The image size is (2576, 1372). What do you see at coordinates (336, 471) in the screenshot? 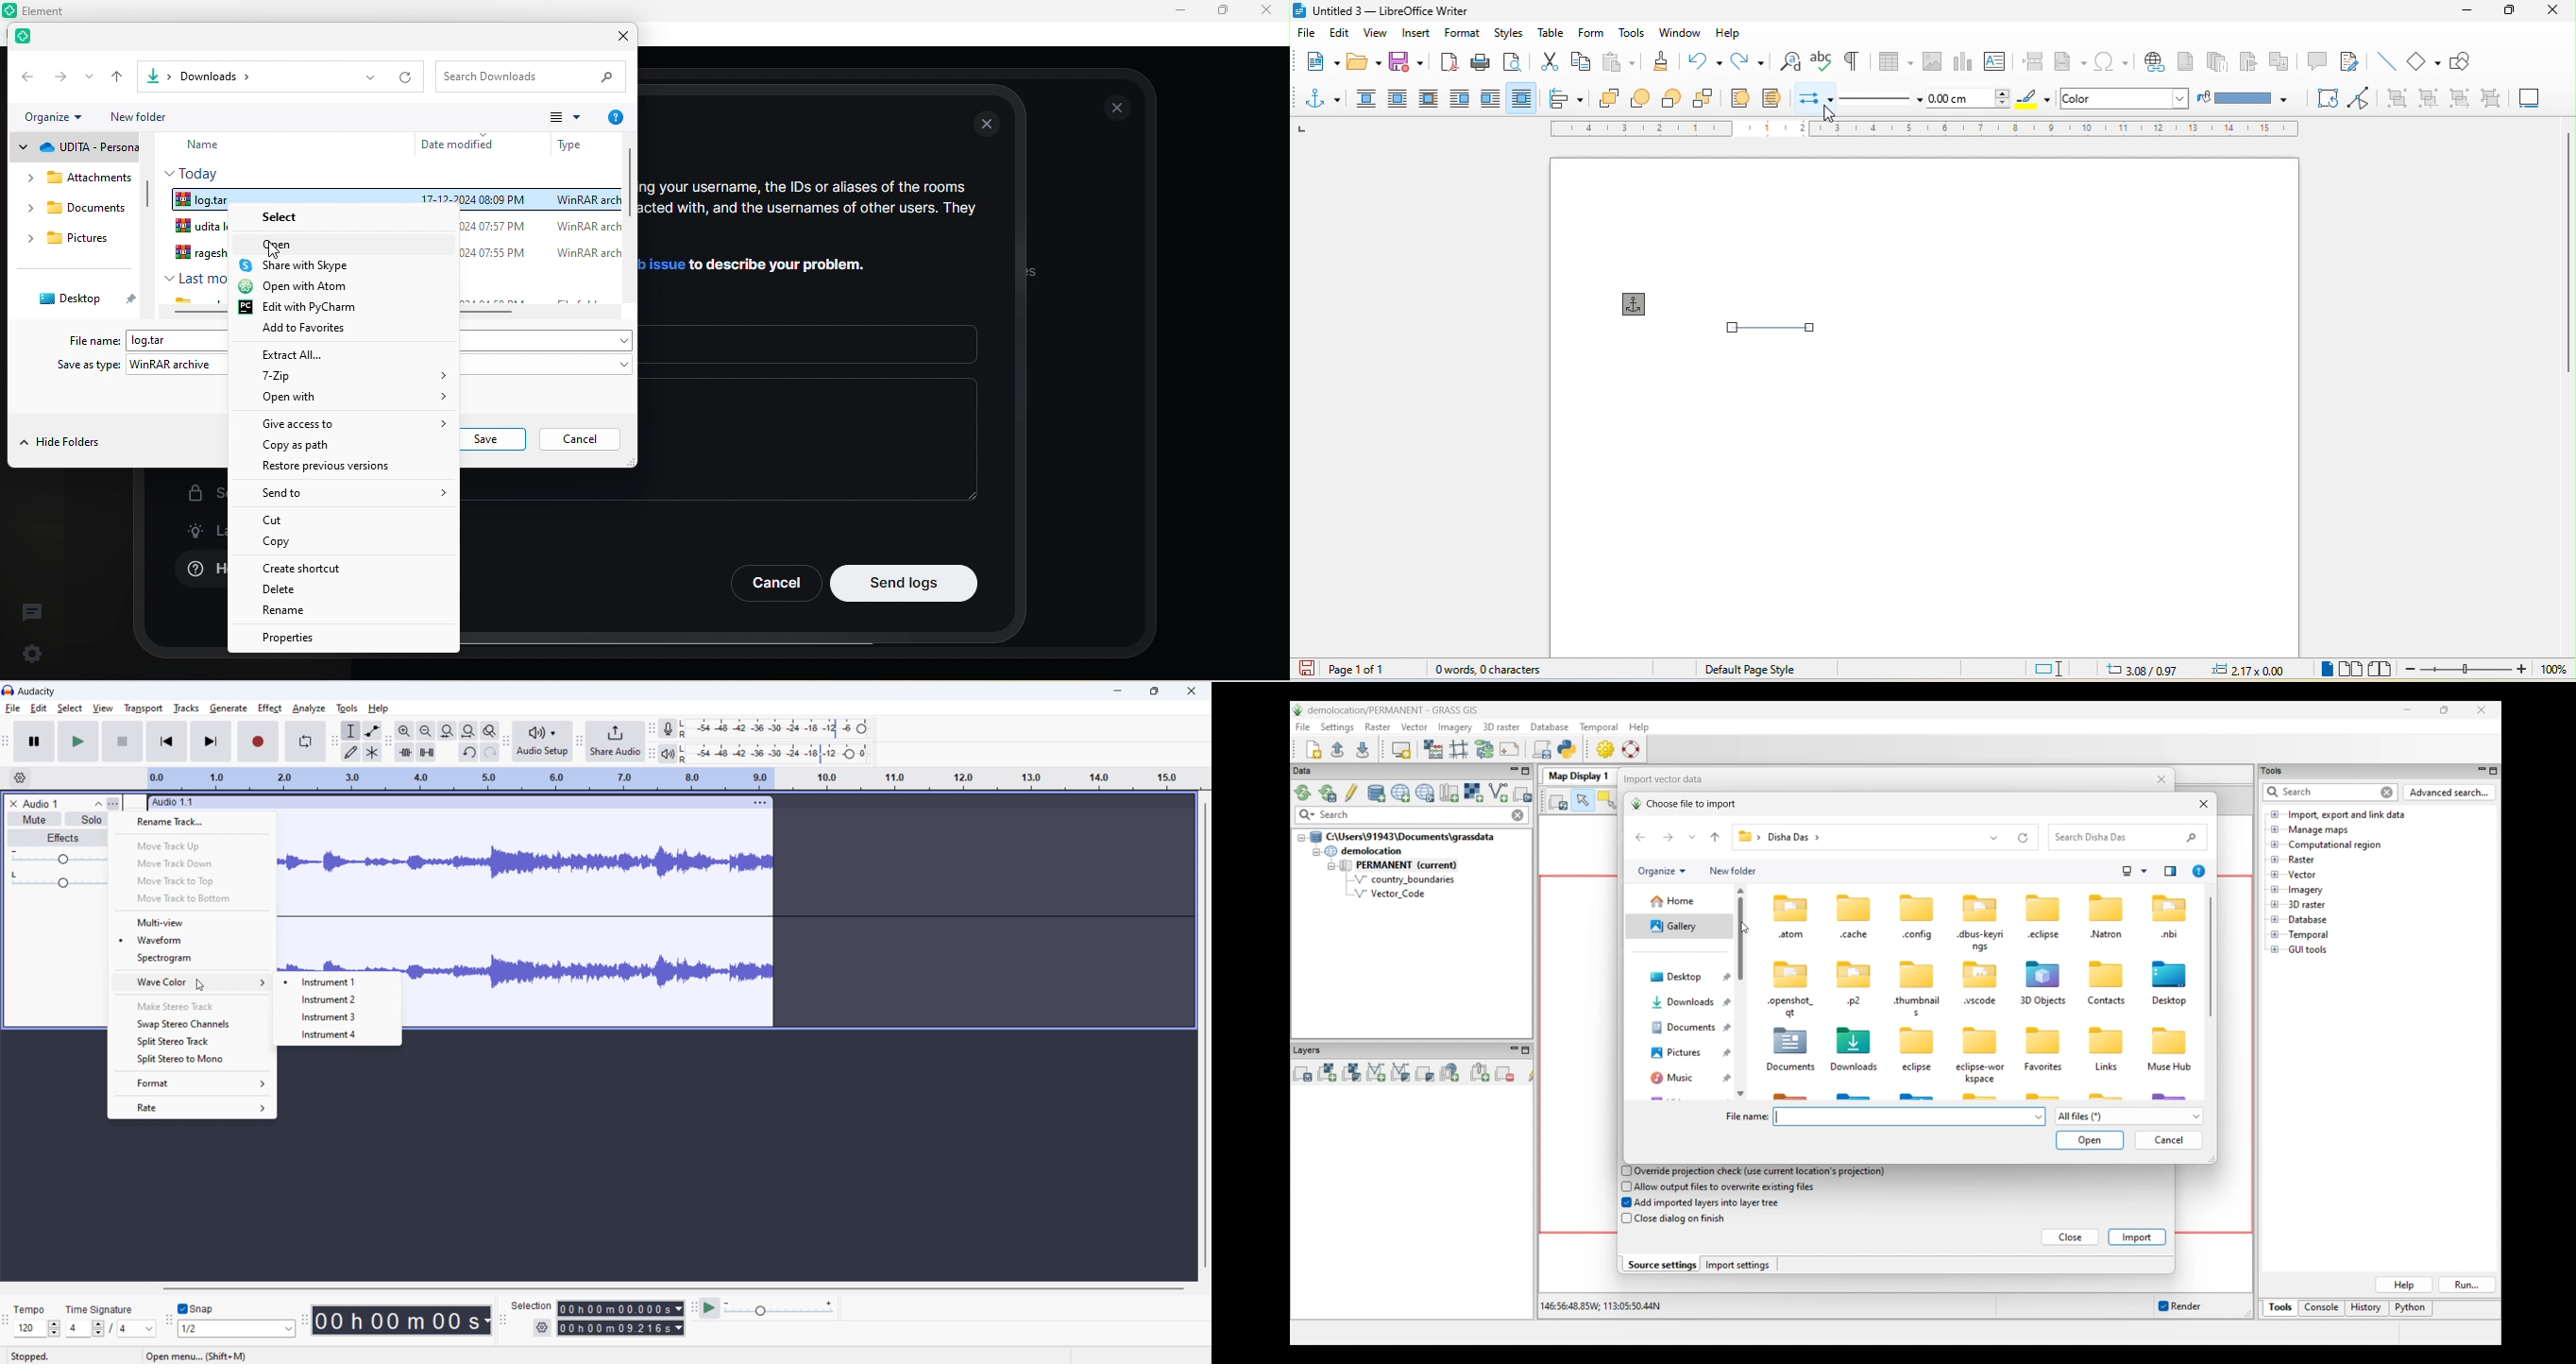
I see `restore ` at bounding box center [336, 471].